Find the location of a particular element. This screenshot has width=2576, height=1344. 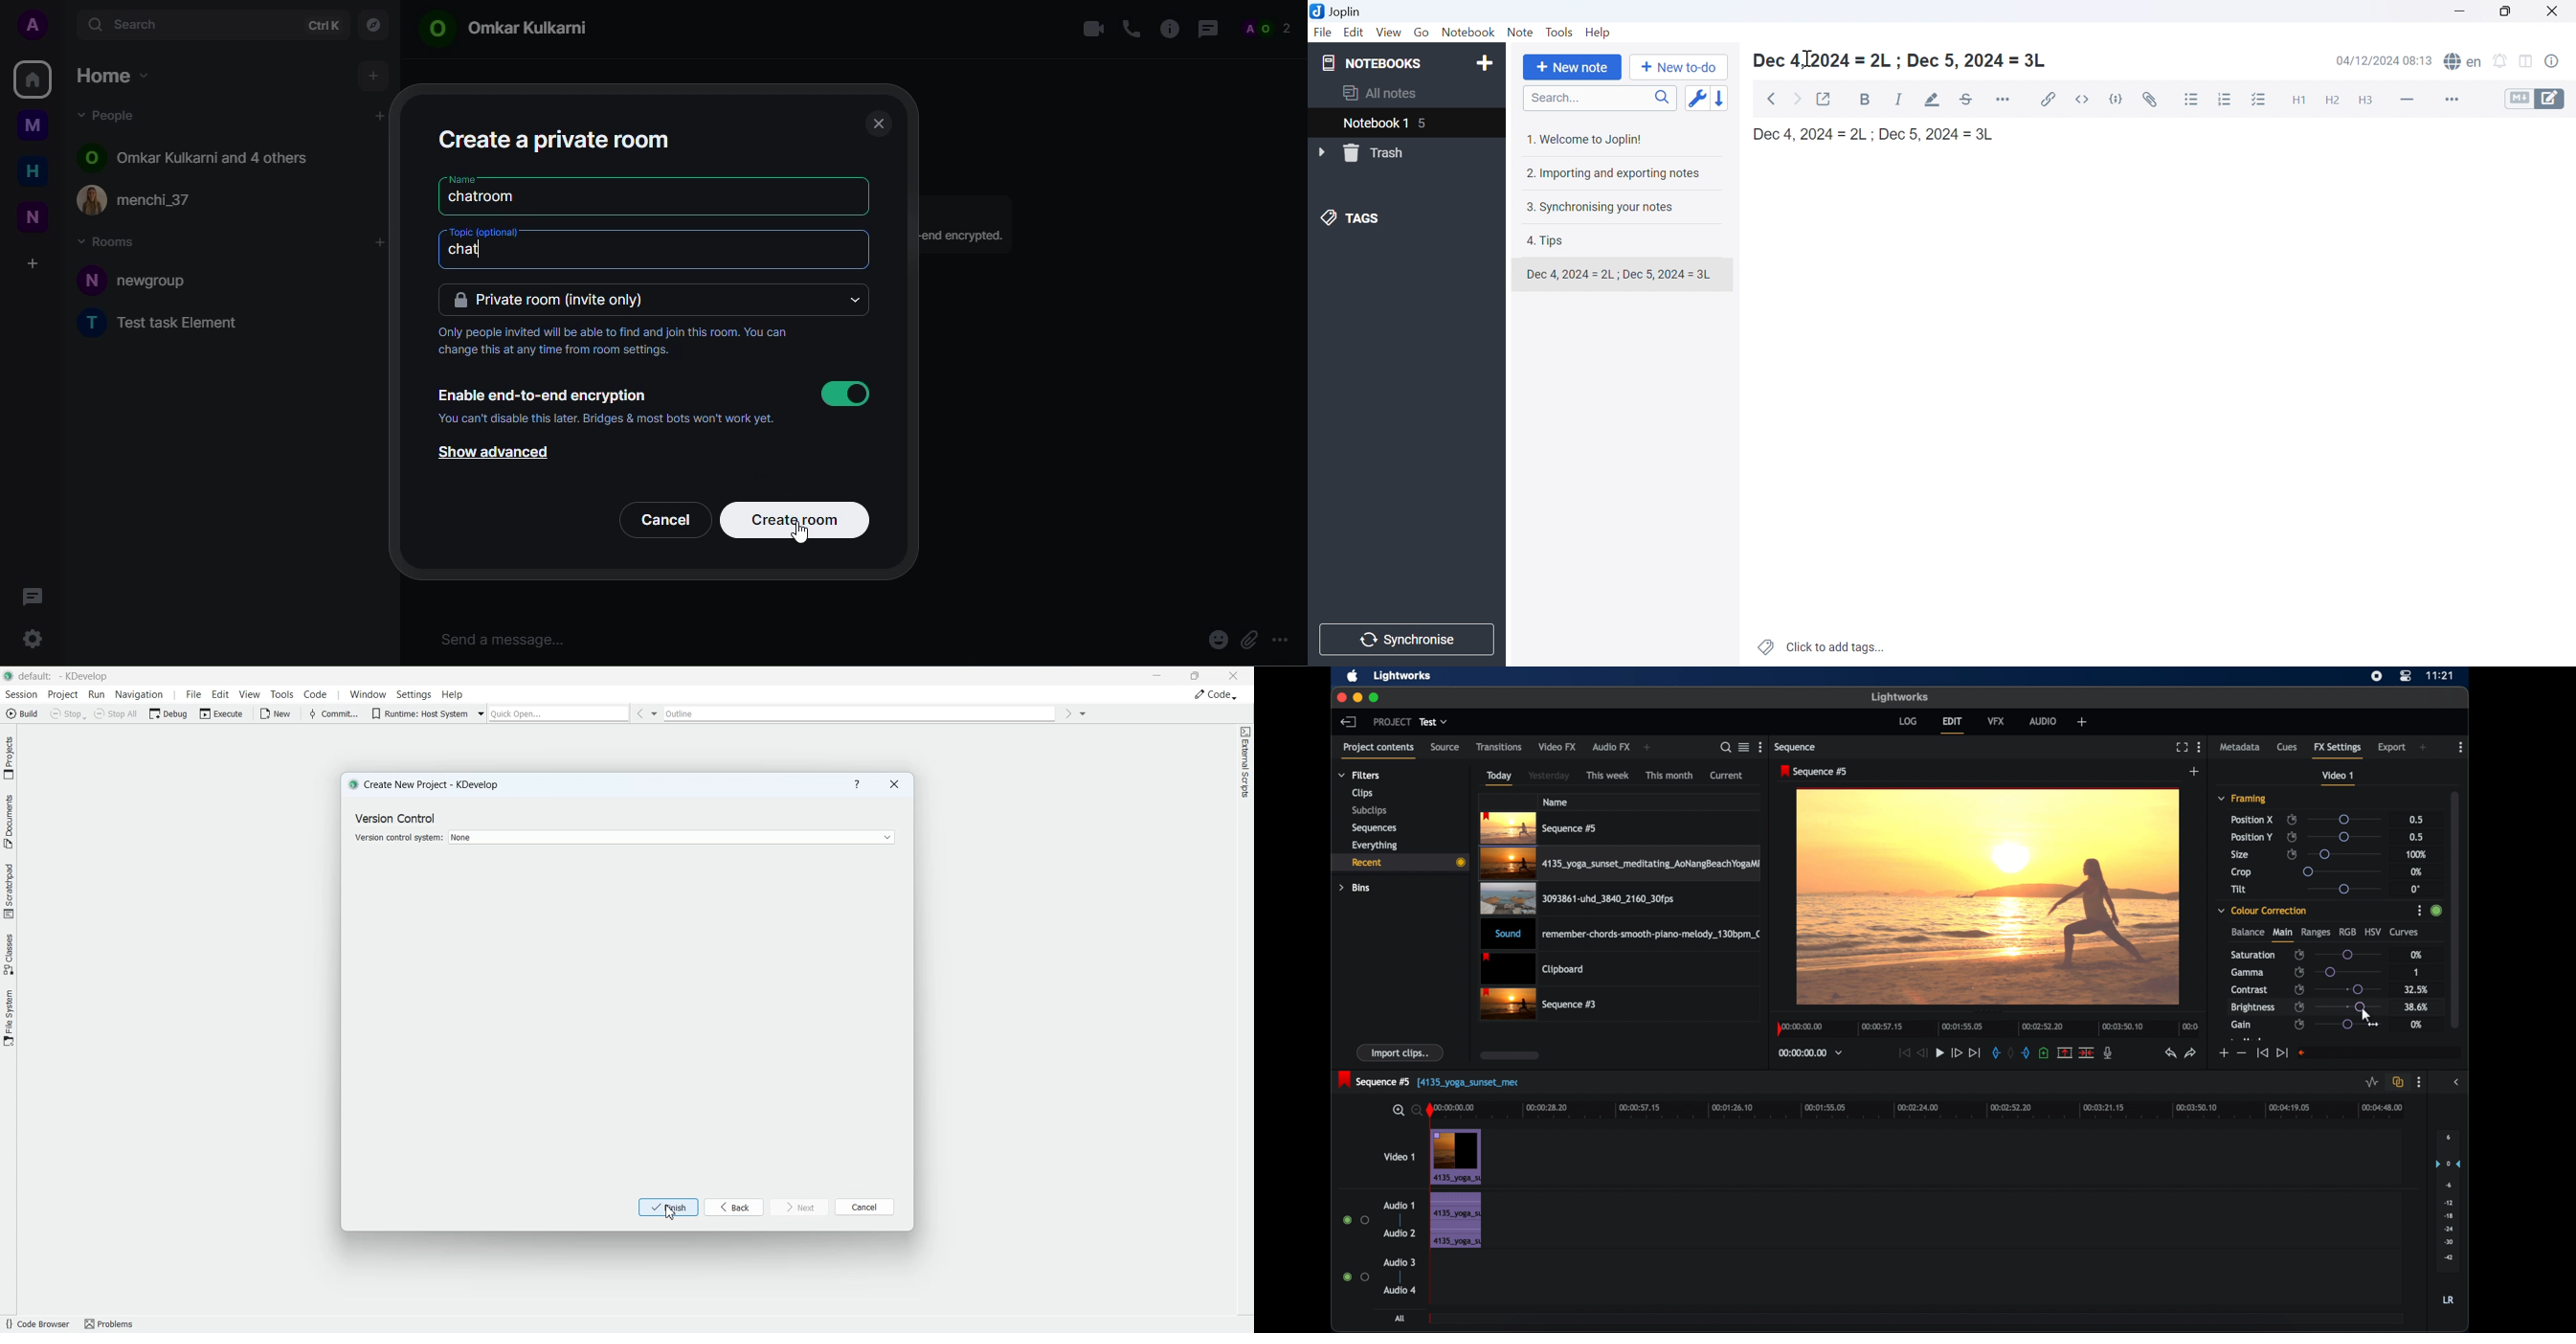

Only people invited will be able to find and join this room. You can
change this at any time from room settings. is located at coordinates (624, 344).